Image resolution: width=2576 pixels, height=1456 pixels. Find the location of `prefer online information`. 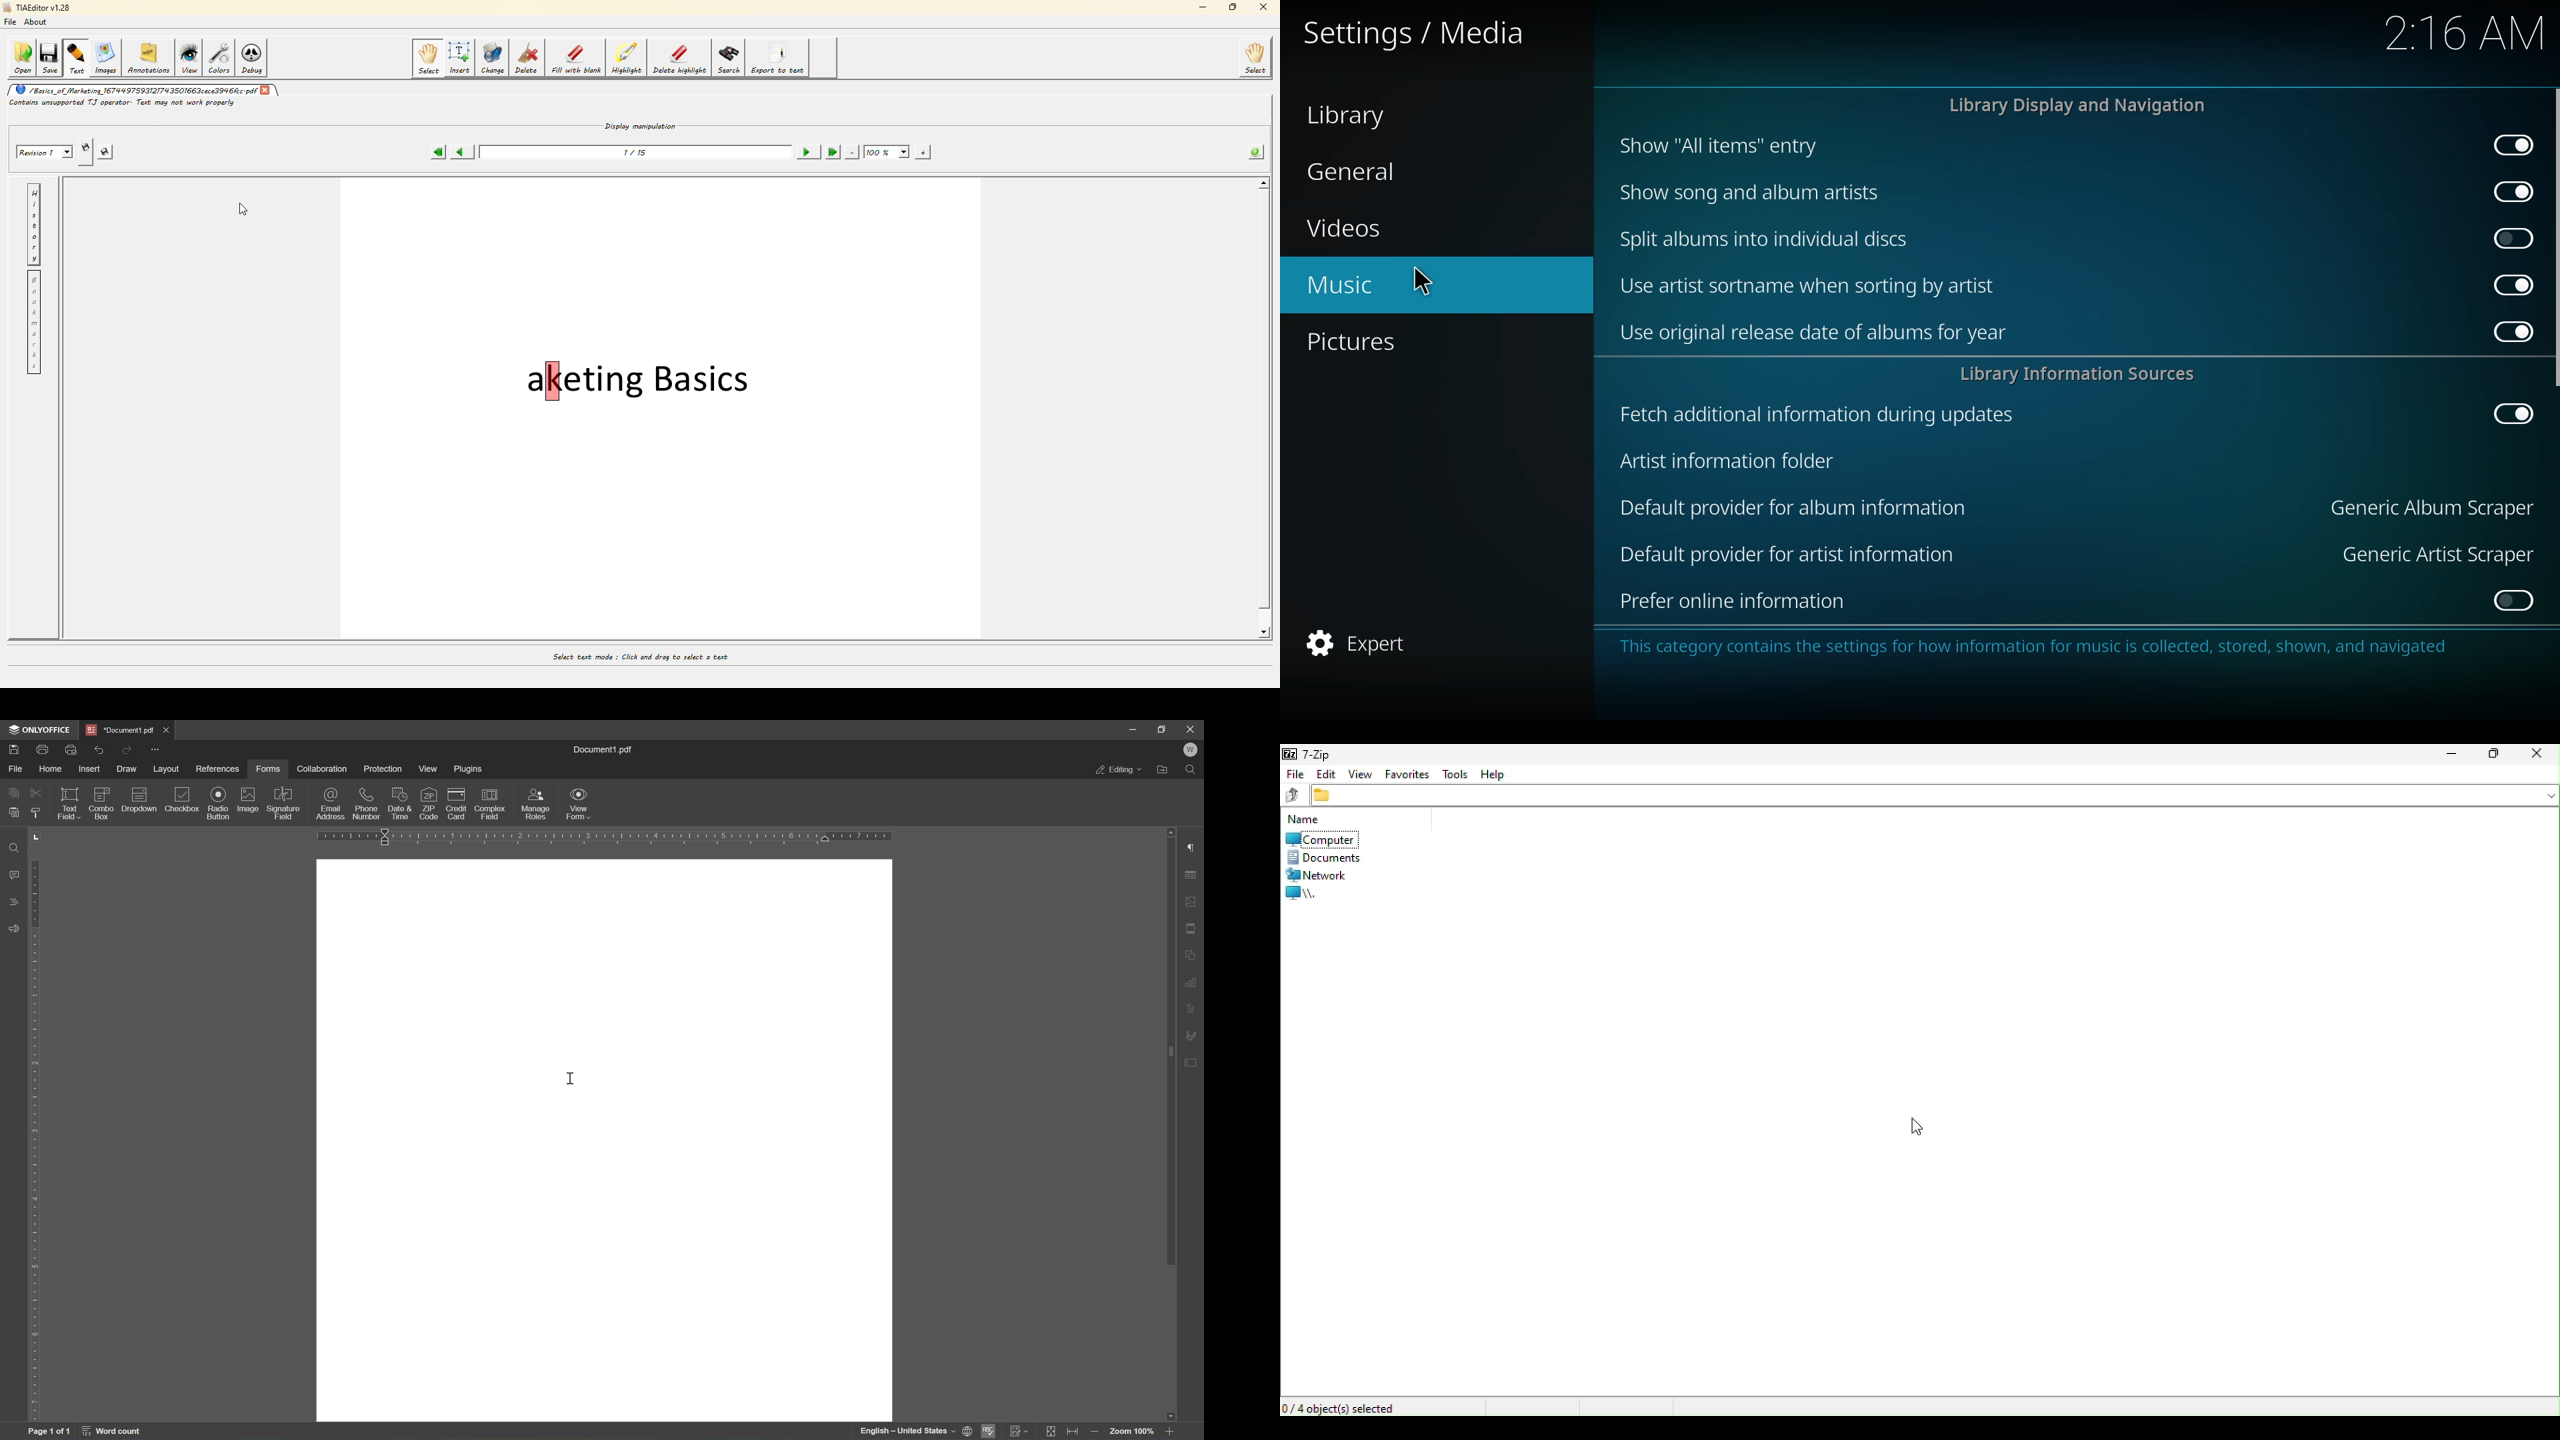

prefer online information is located at coordinates (1731, 603).